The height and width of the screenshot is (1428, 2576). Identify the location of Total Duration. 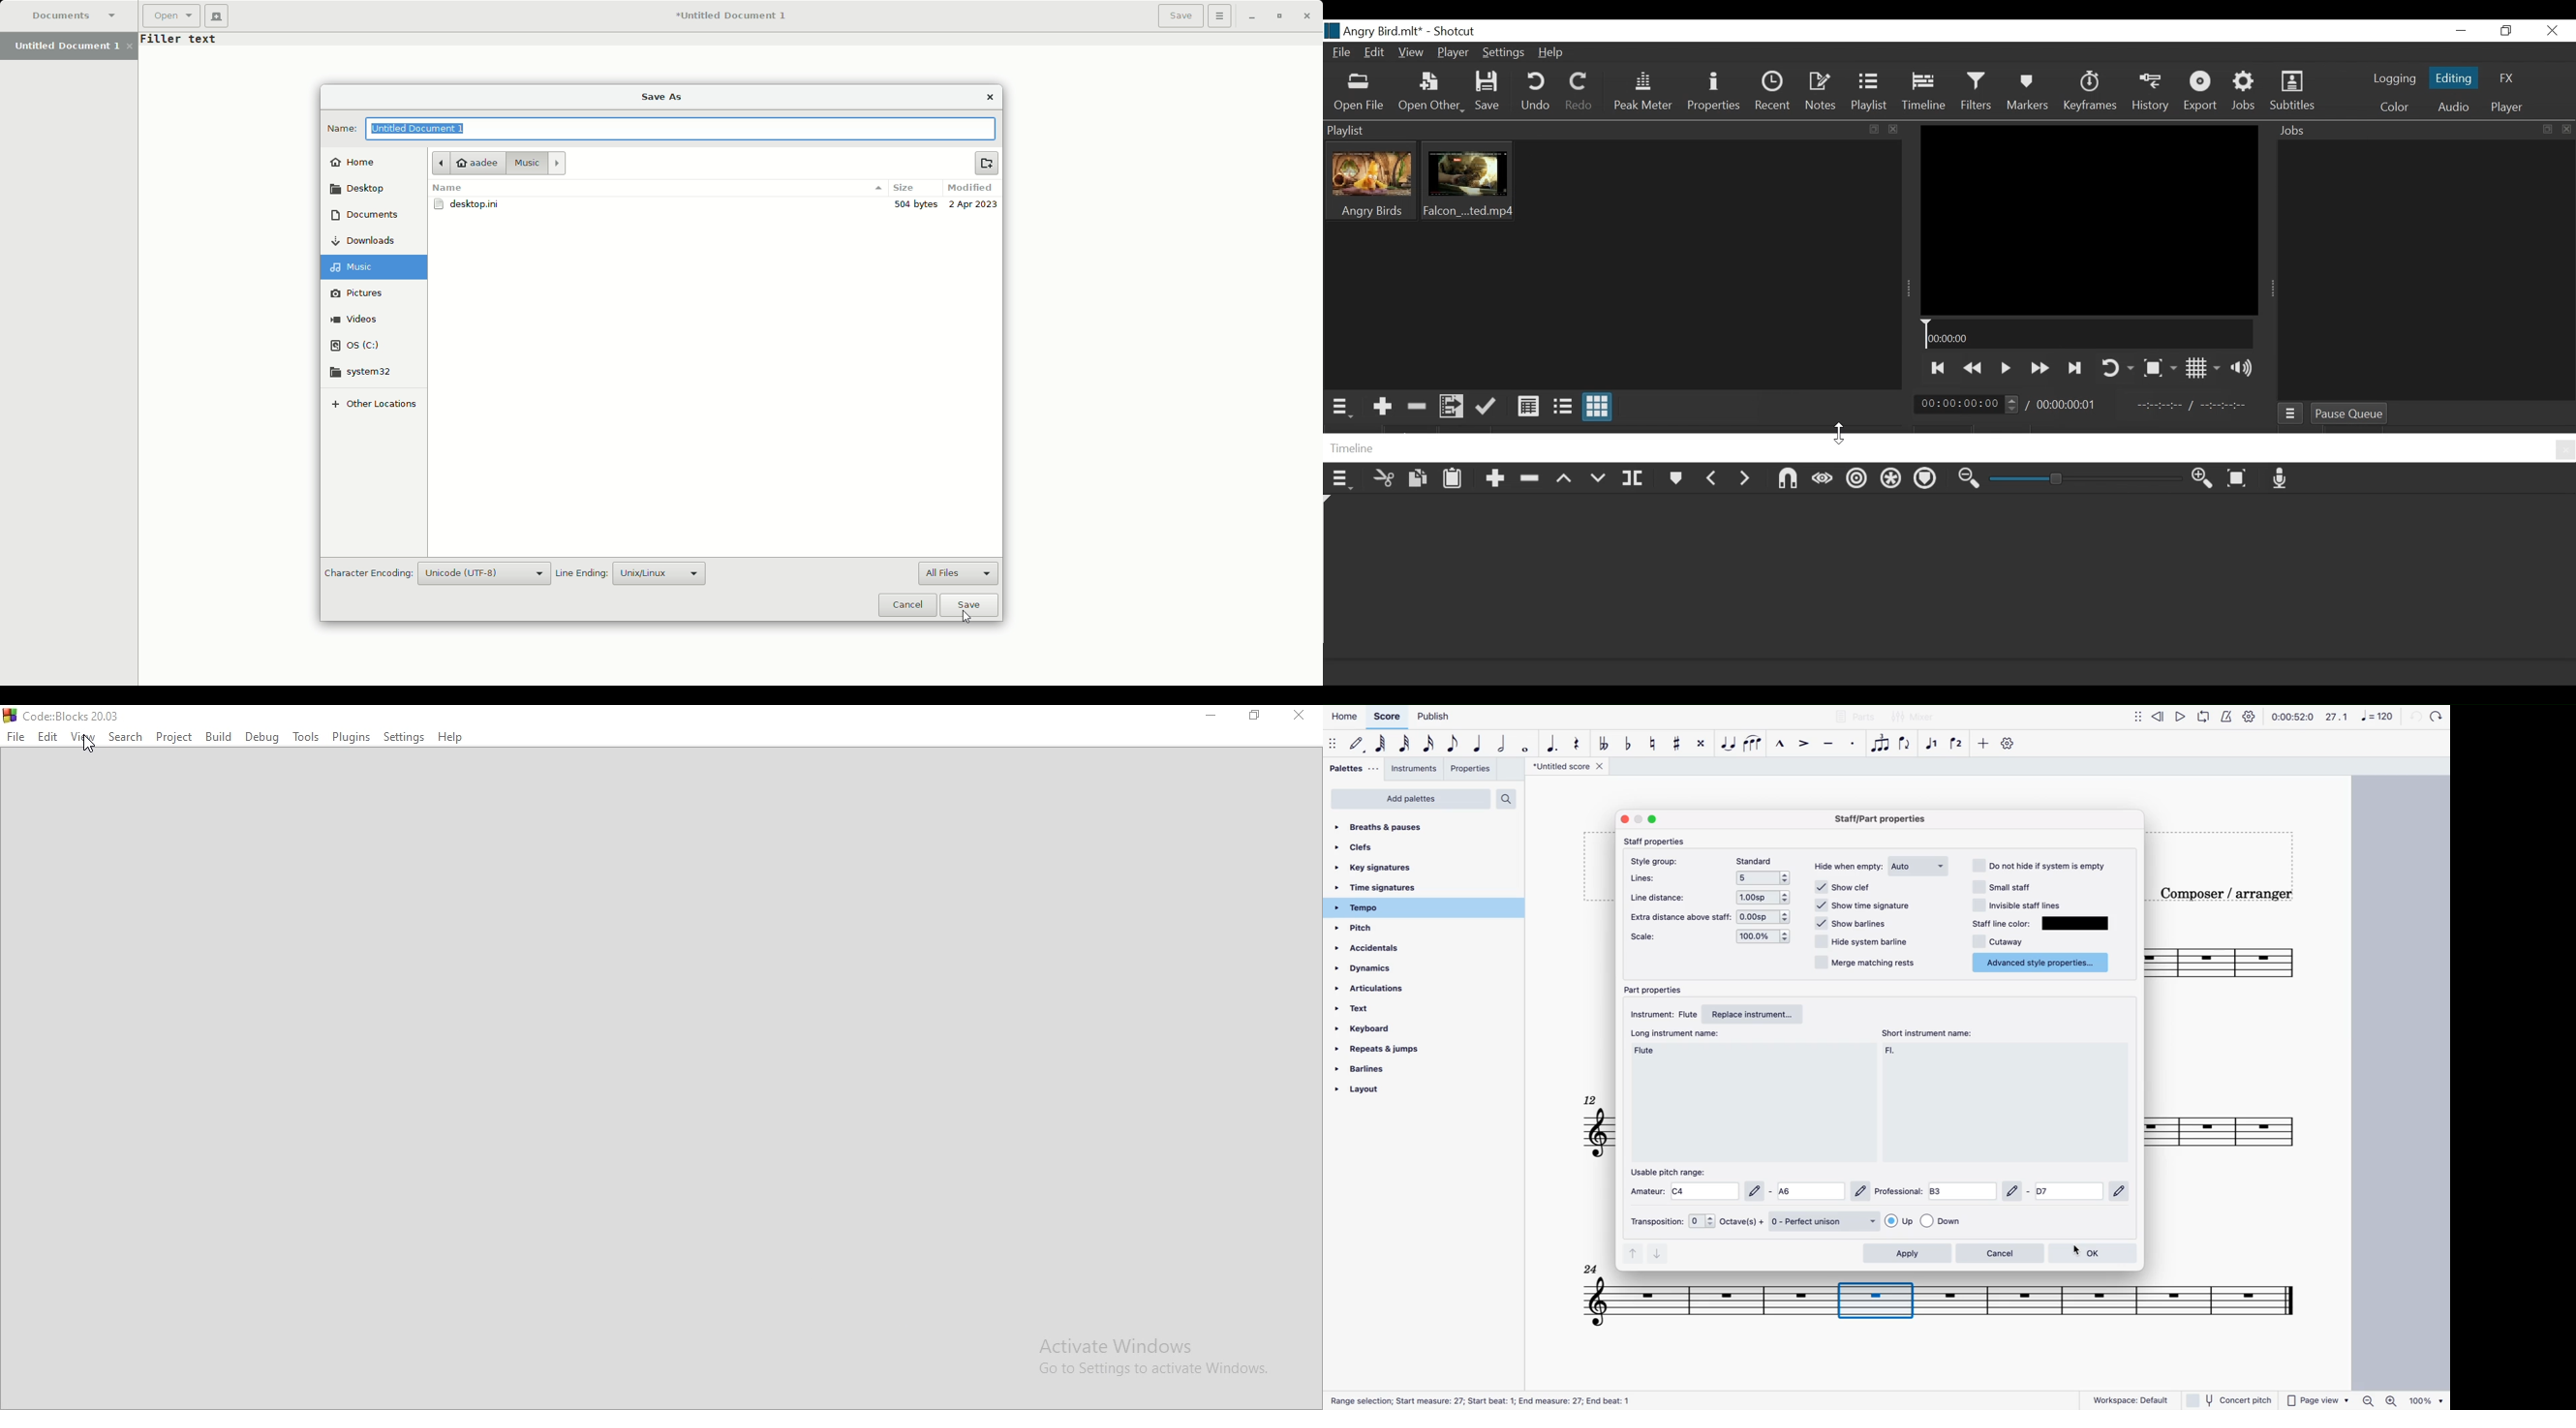
(2072, 403).